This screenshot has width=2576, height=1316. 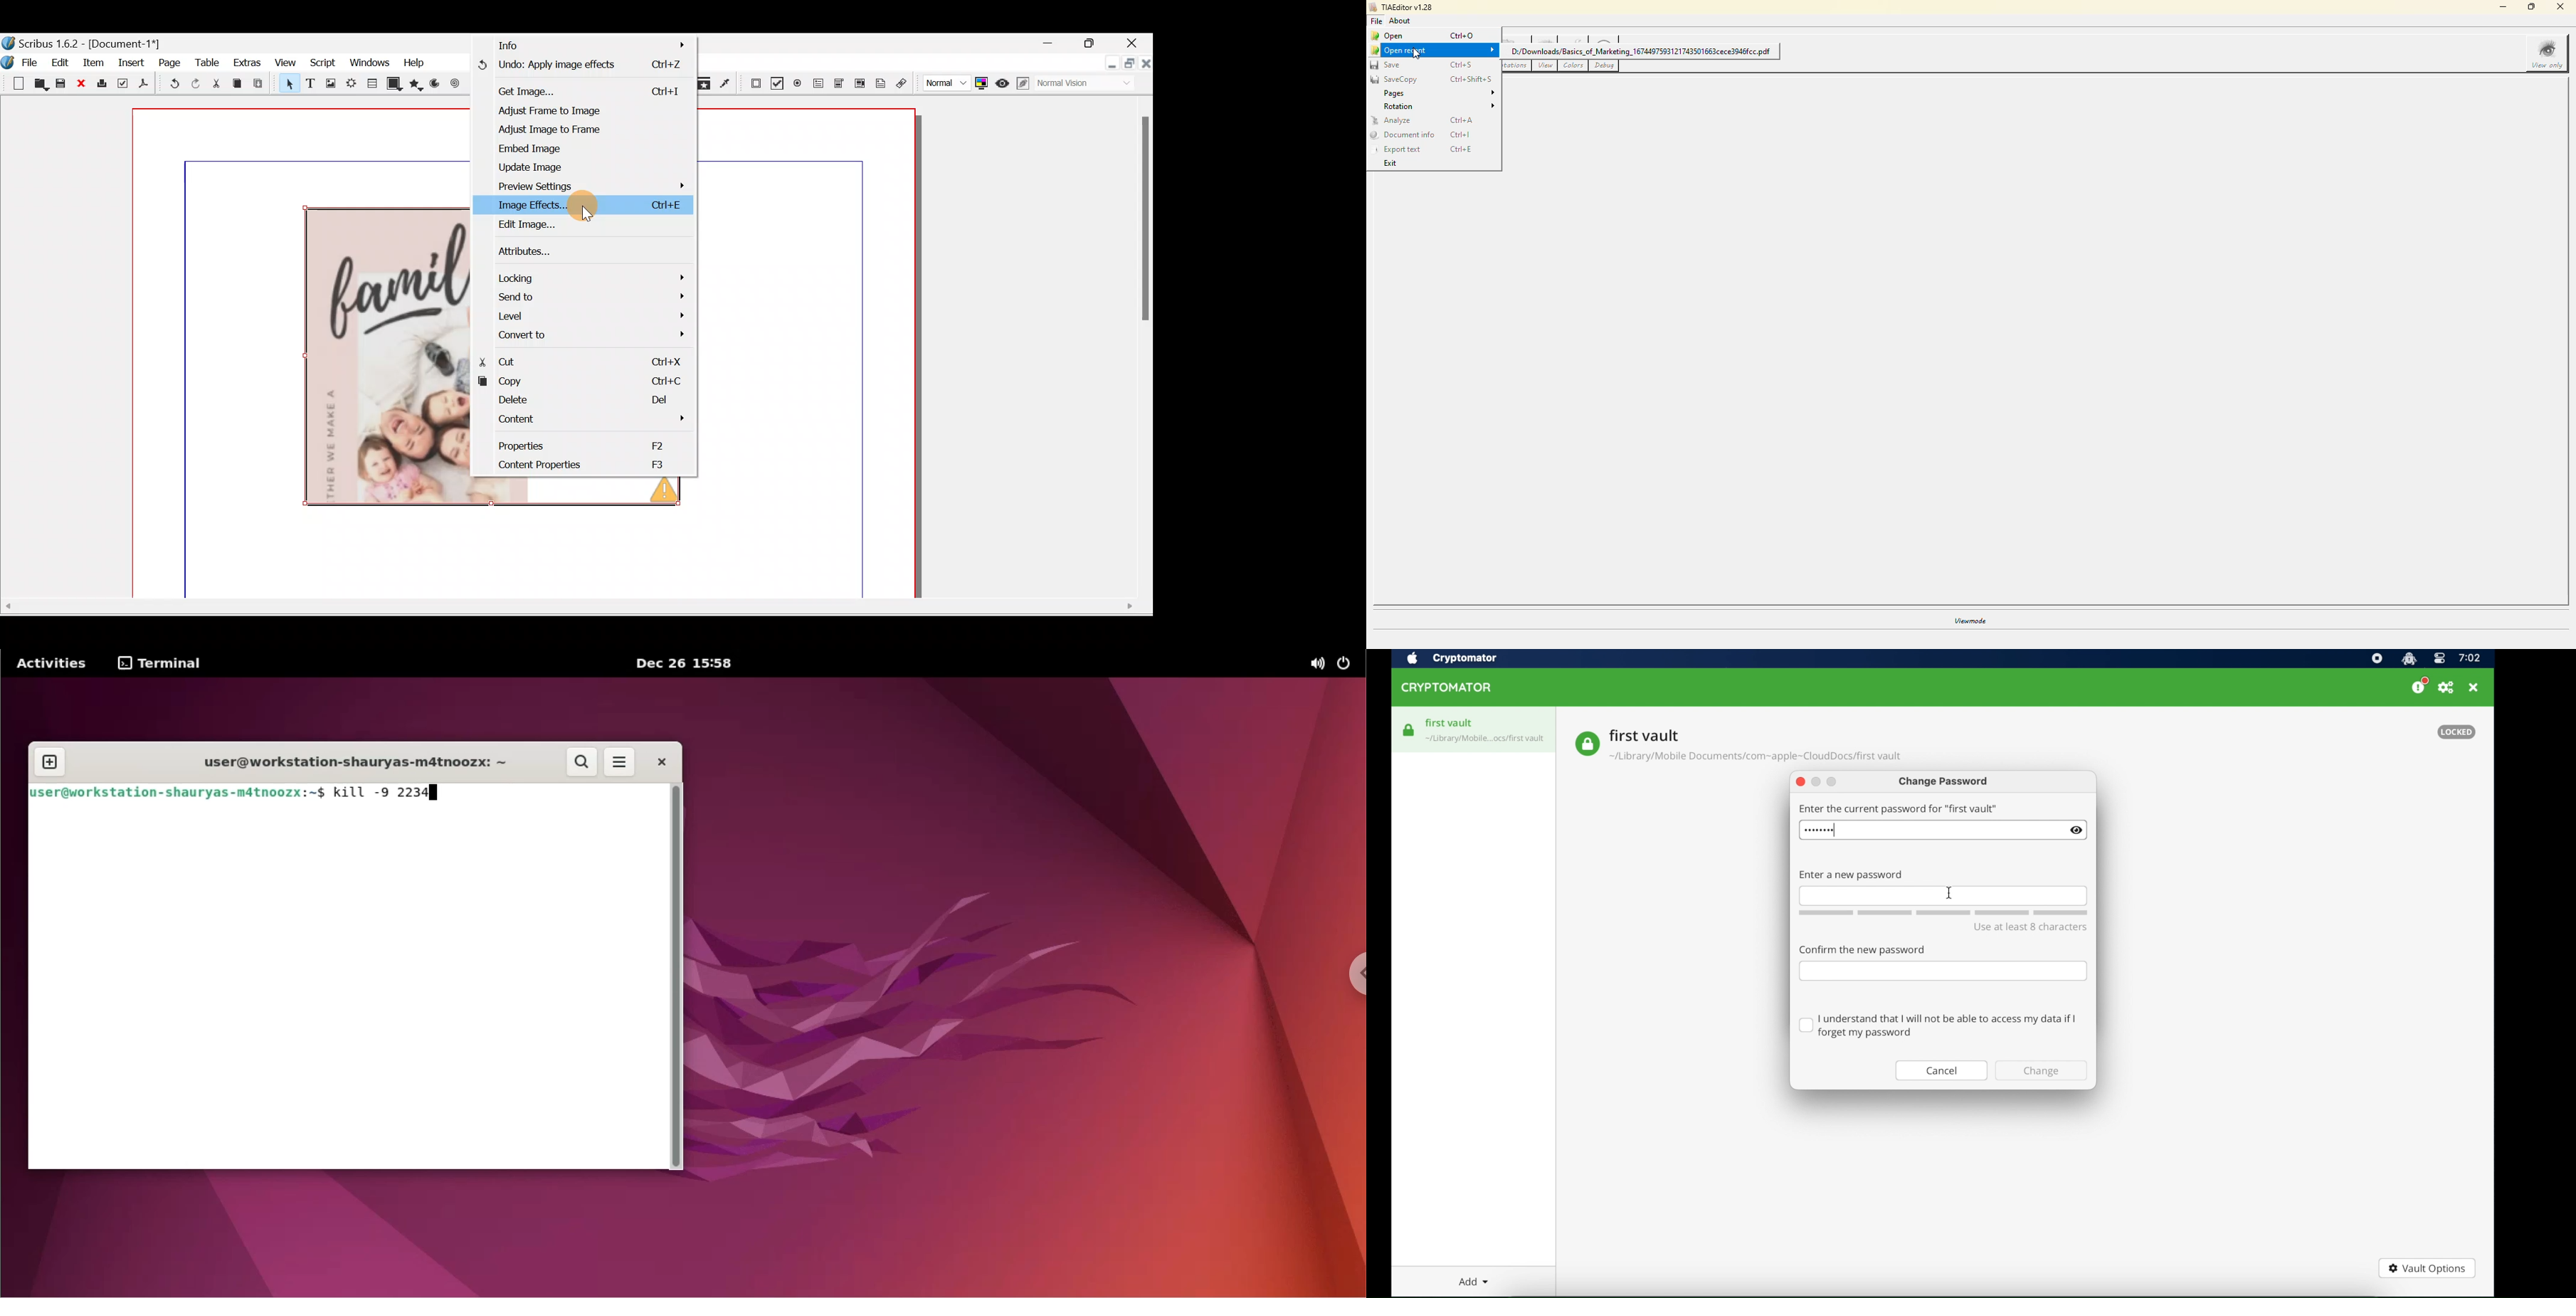 What do you see at coordinates (1138, 346) in the screenshot?
I see `Scroll bar` at bounding box center [1138, 346].